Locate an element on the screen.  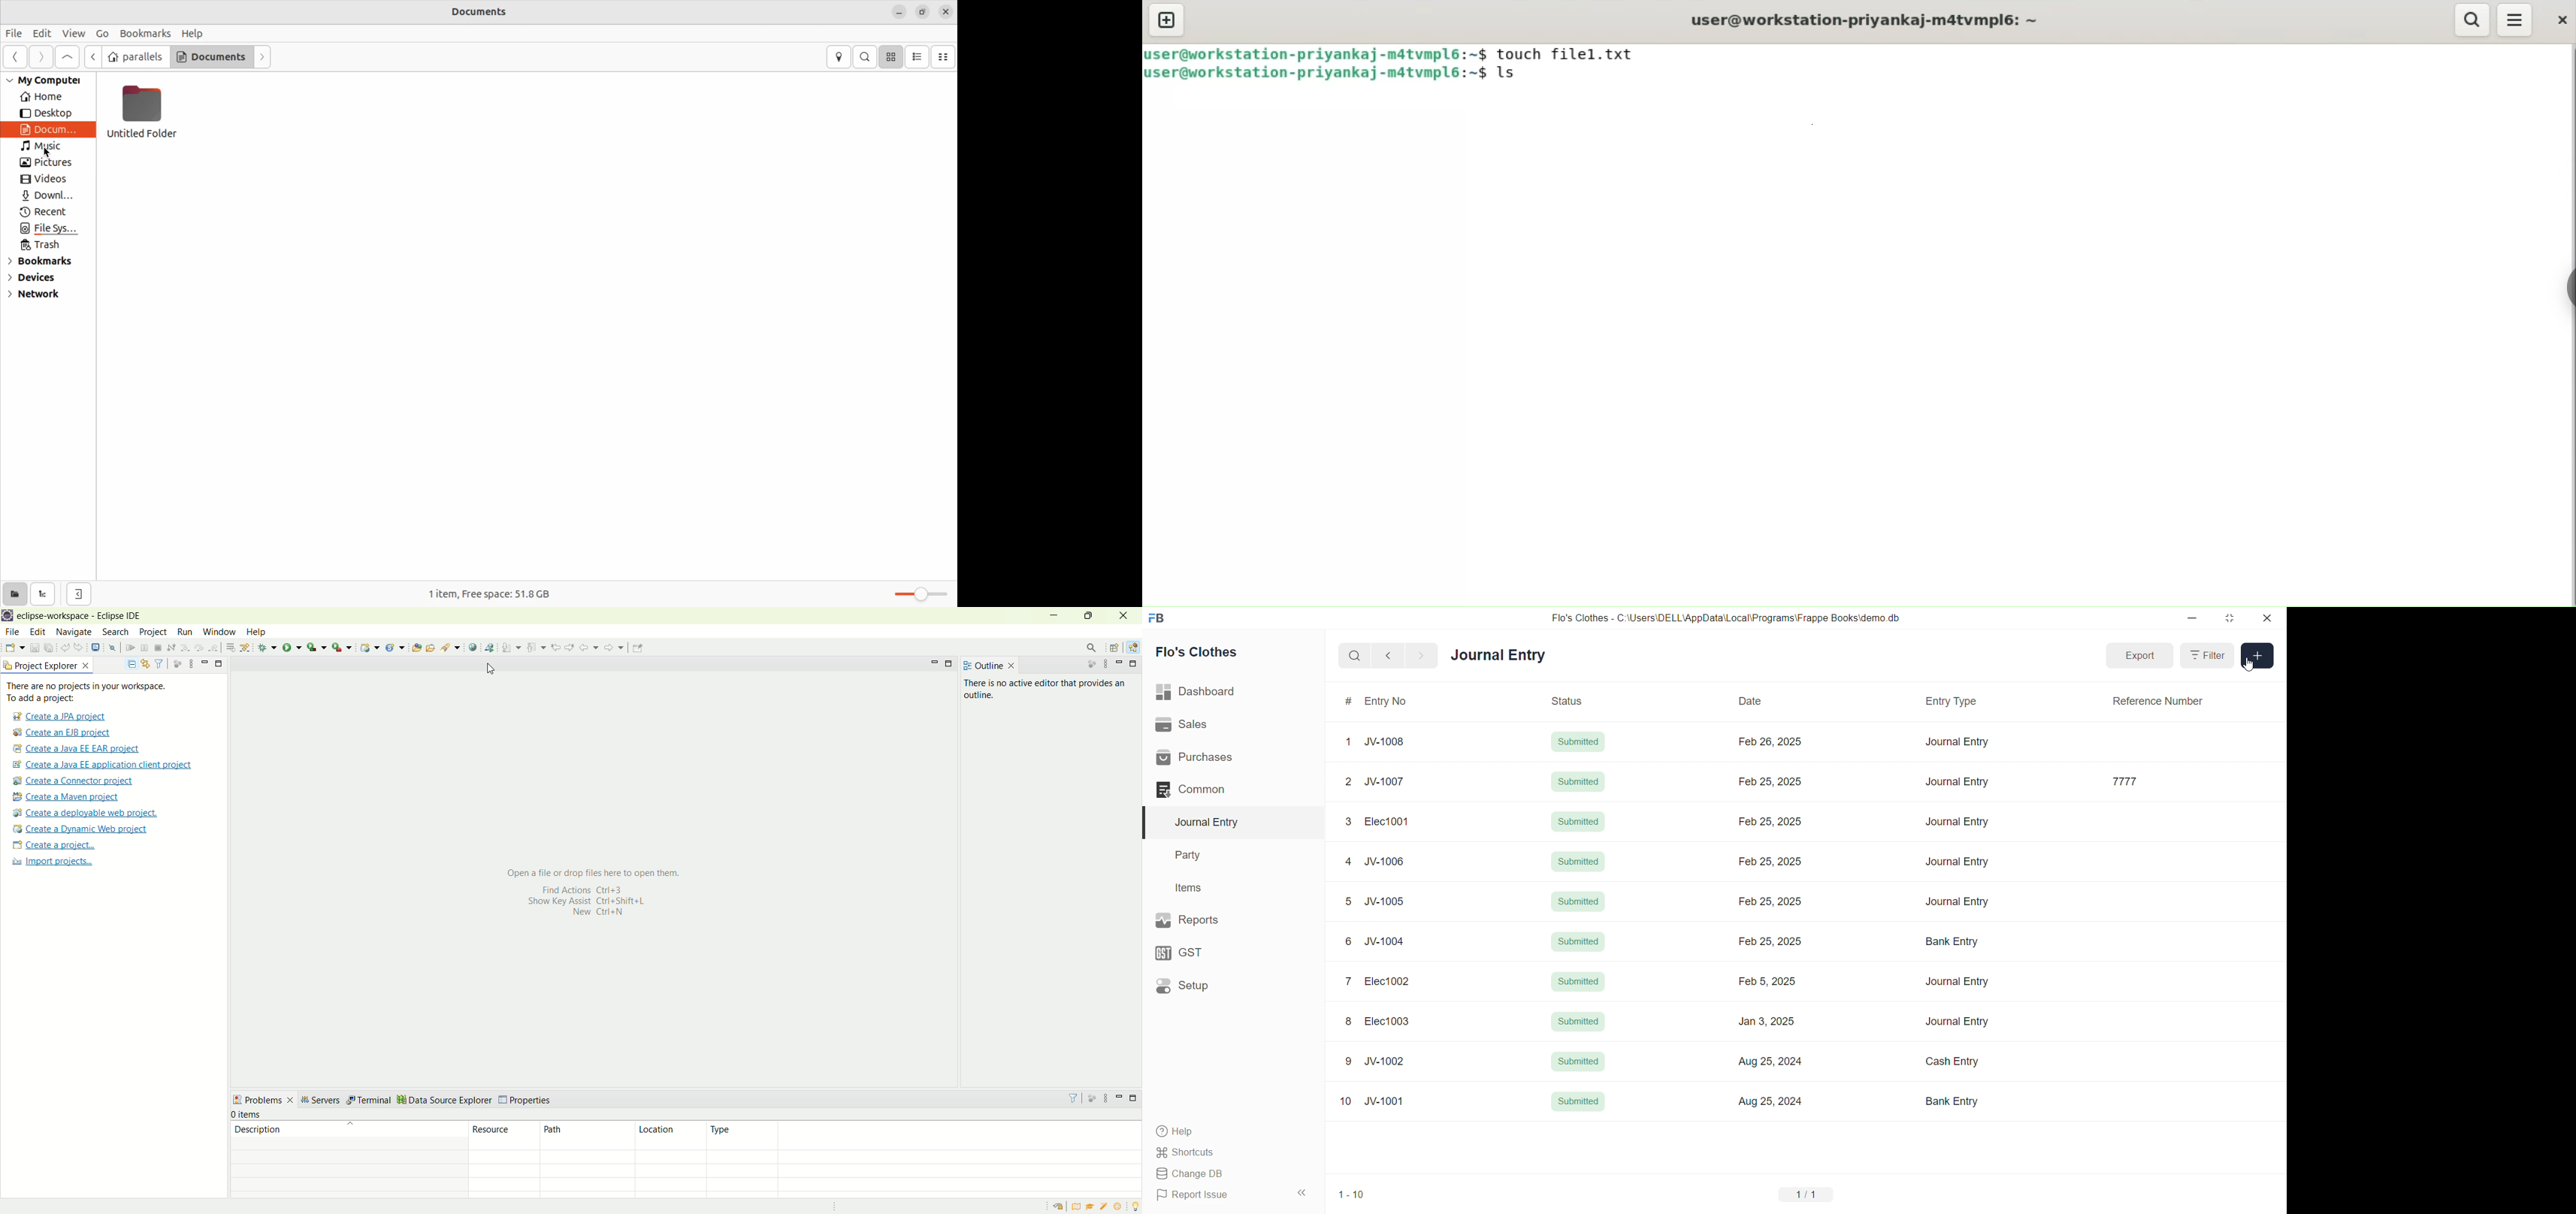
resume is located at coordinates (131, 649).